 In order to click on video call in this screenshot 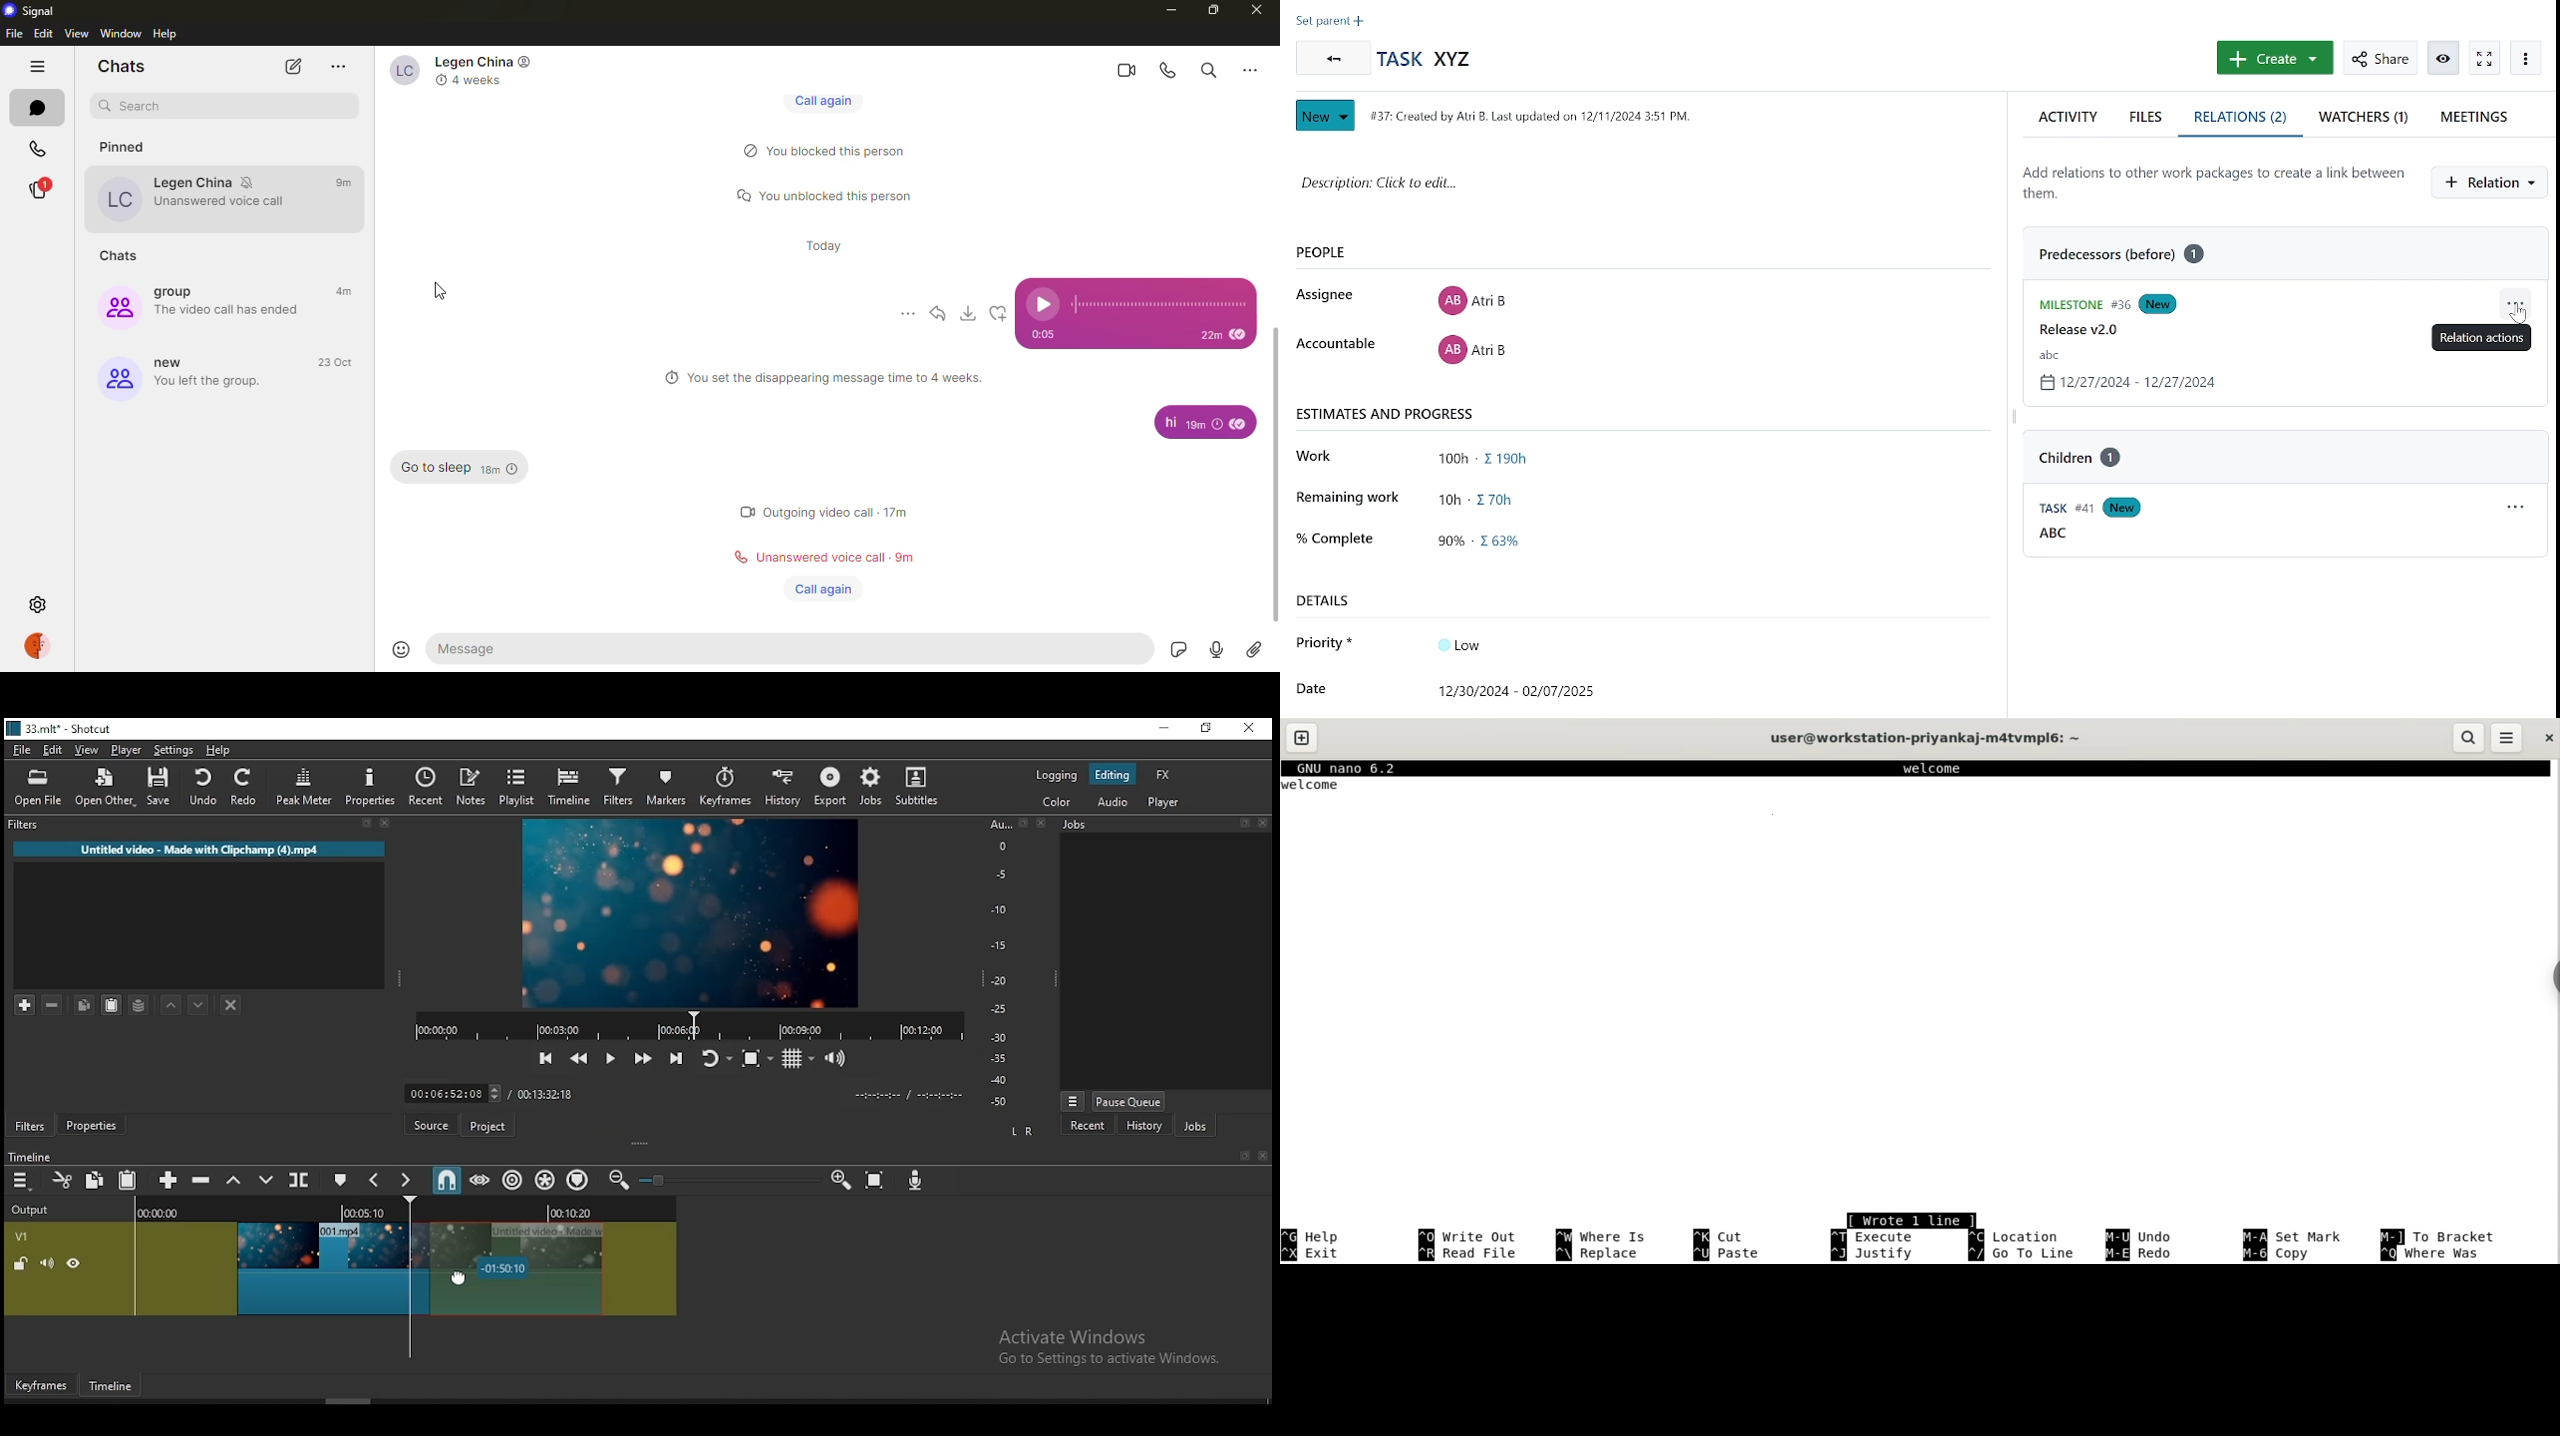, I will do `click(1121, 68)`.